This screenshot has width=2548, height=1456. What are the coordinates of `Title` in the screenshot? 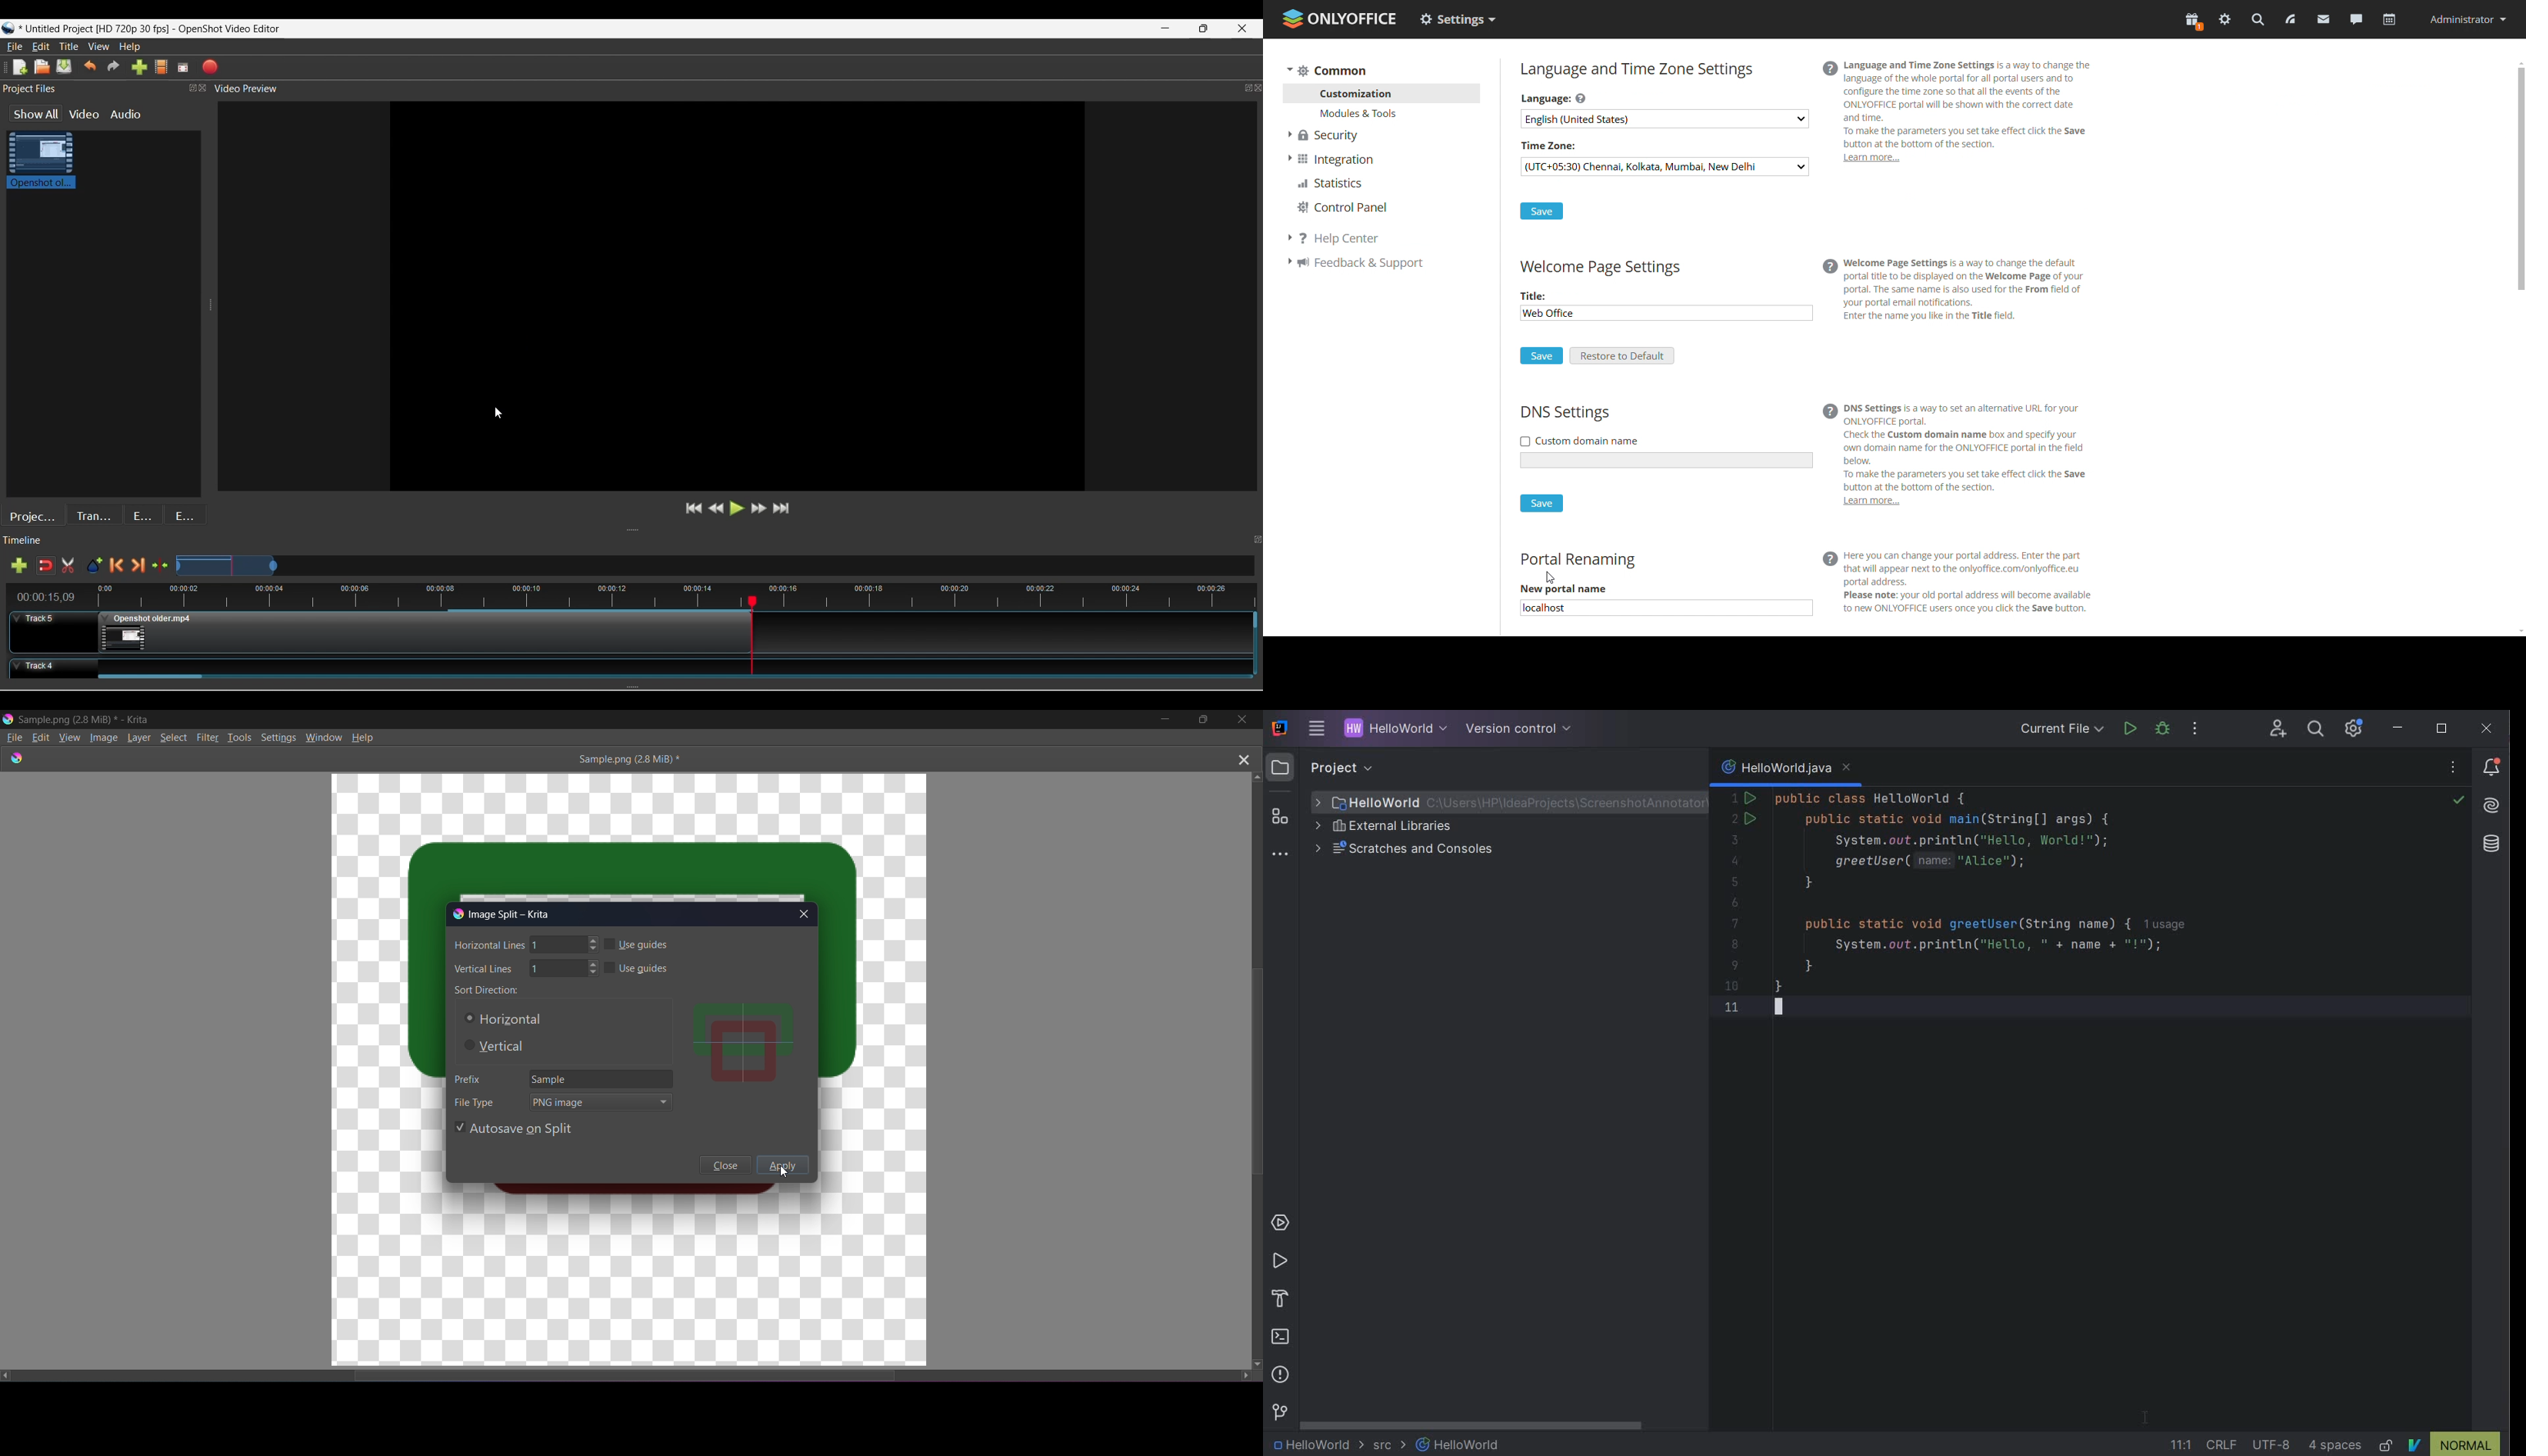 It's located at (69, 47).